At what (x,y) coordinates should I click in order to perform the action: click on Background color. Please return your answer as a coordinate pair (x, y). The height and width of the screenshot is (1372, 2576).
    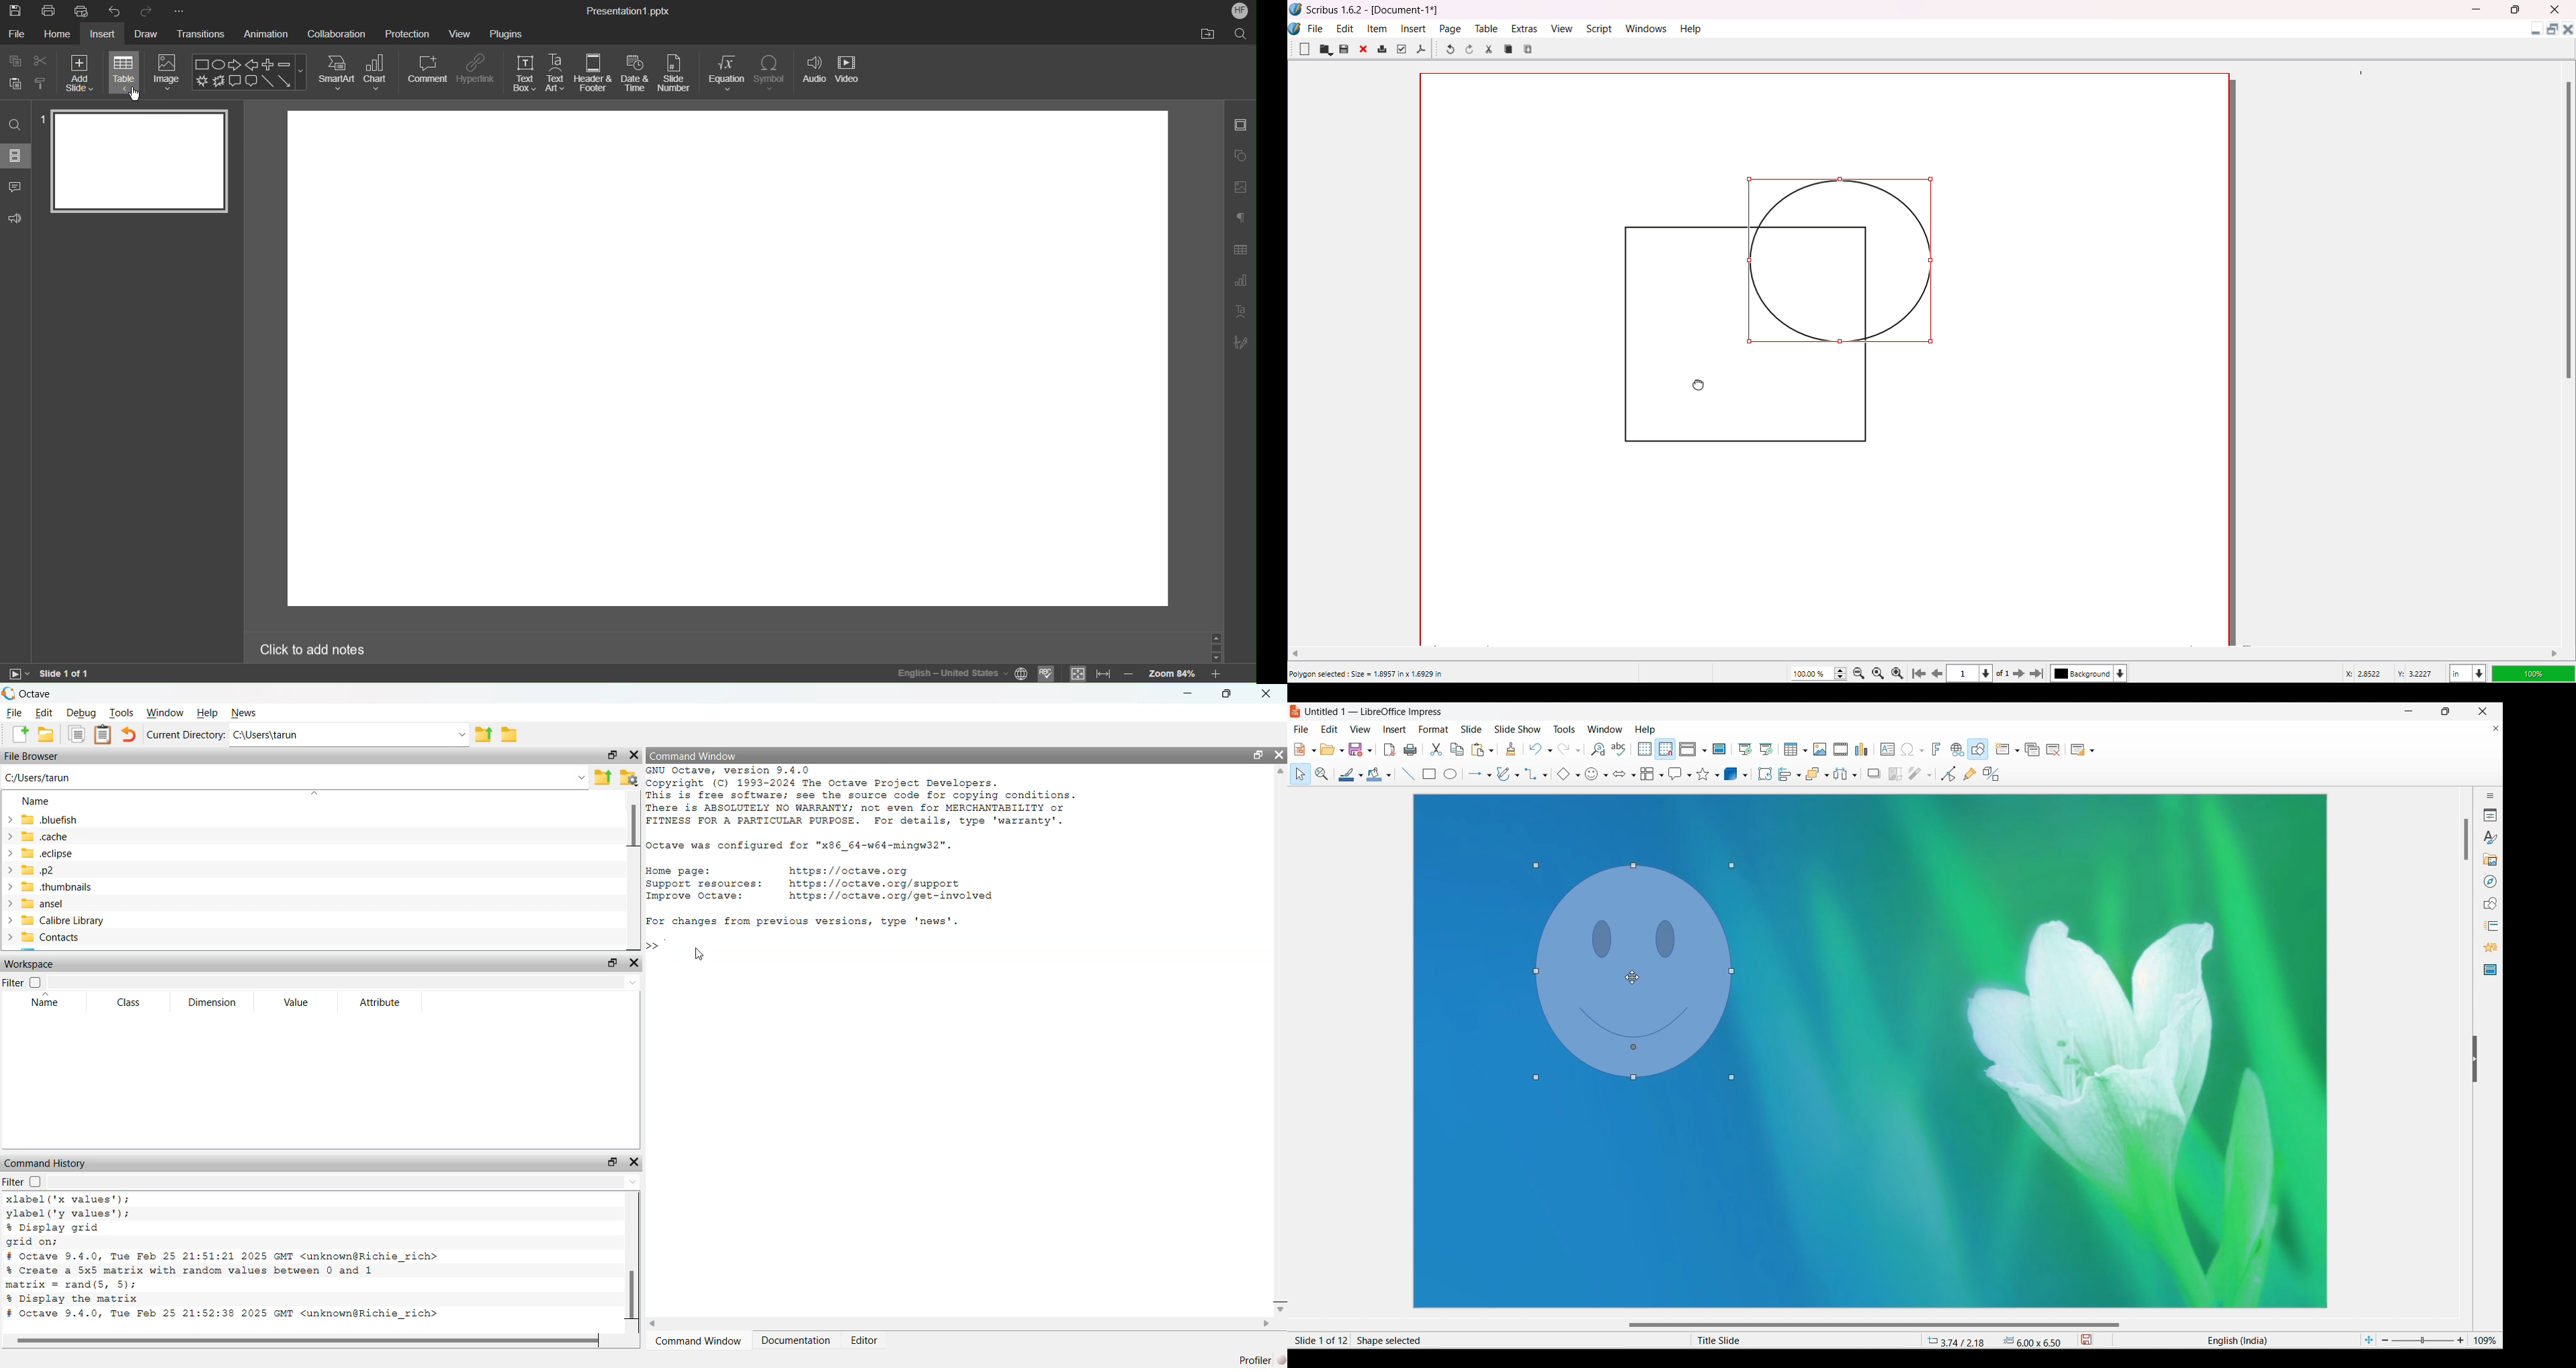
    Looking at the image, I should click on (2092, 674).